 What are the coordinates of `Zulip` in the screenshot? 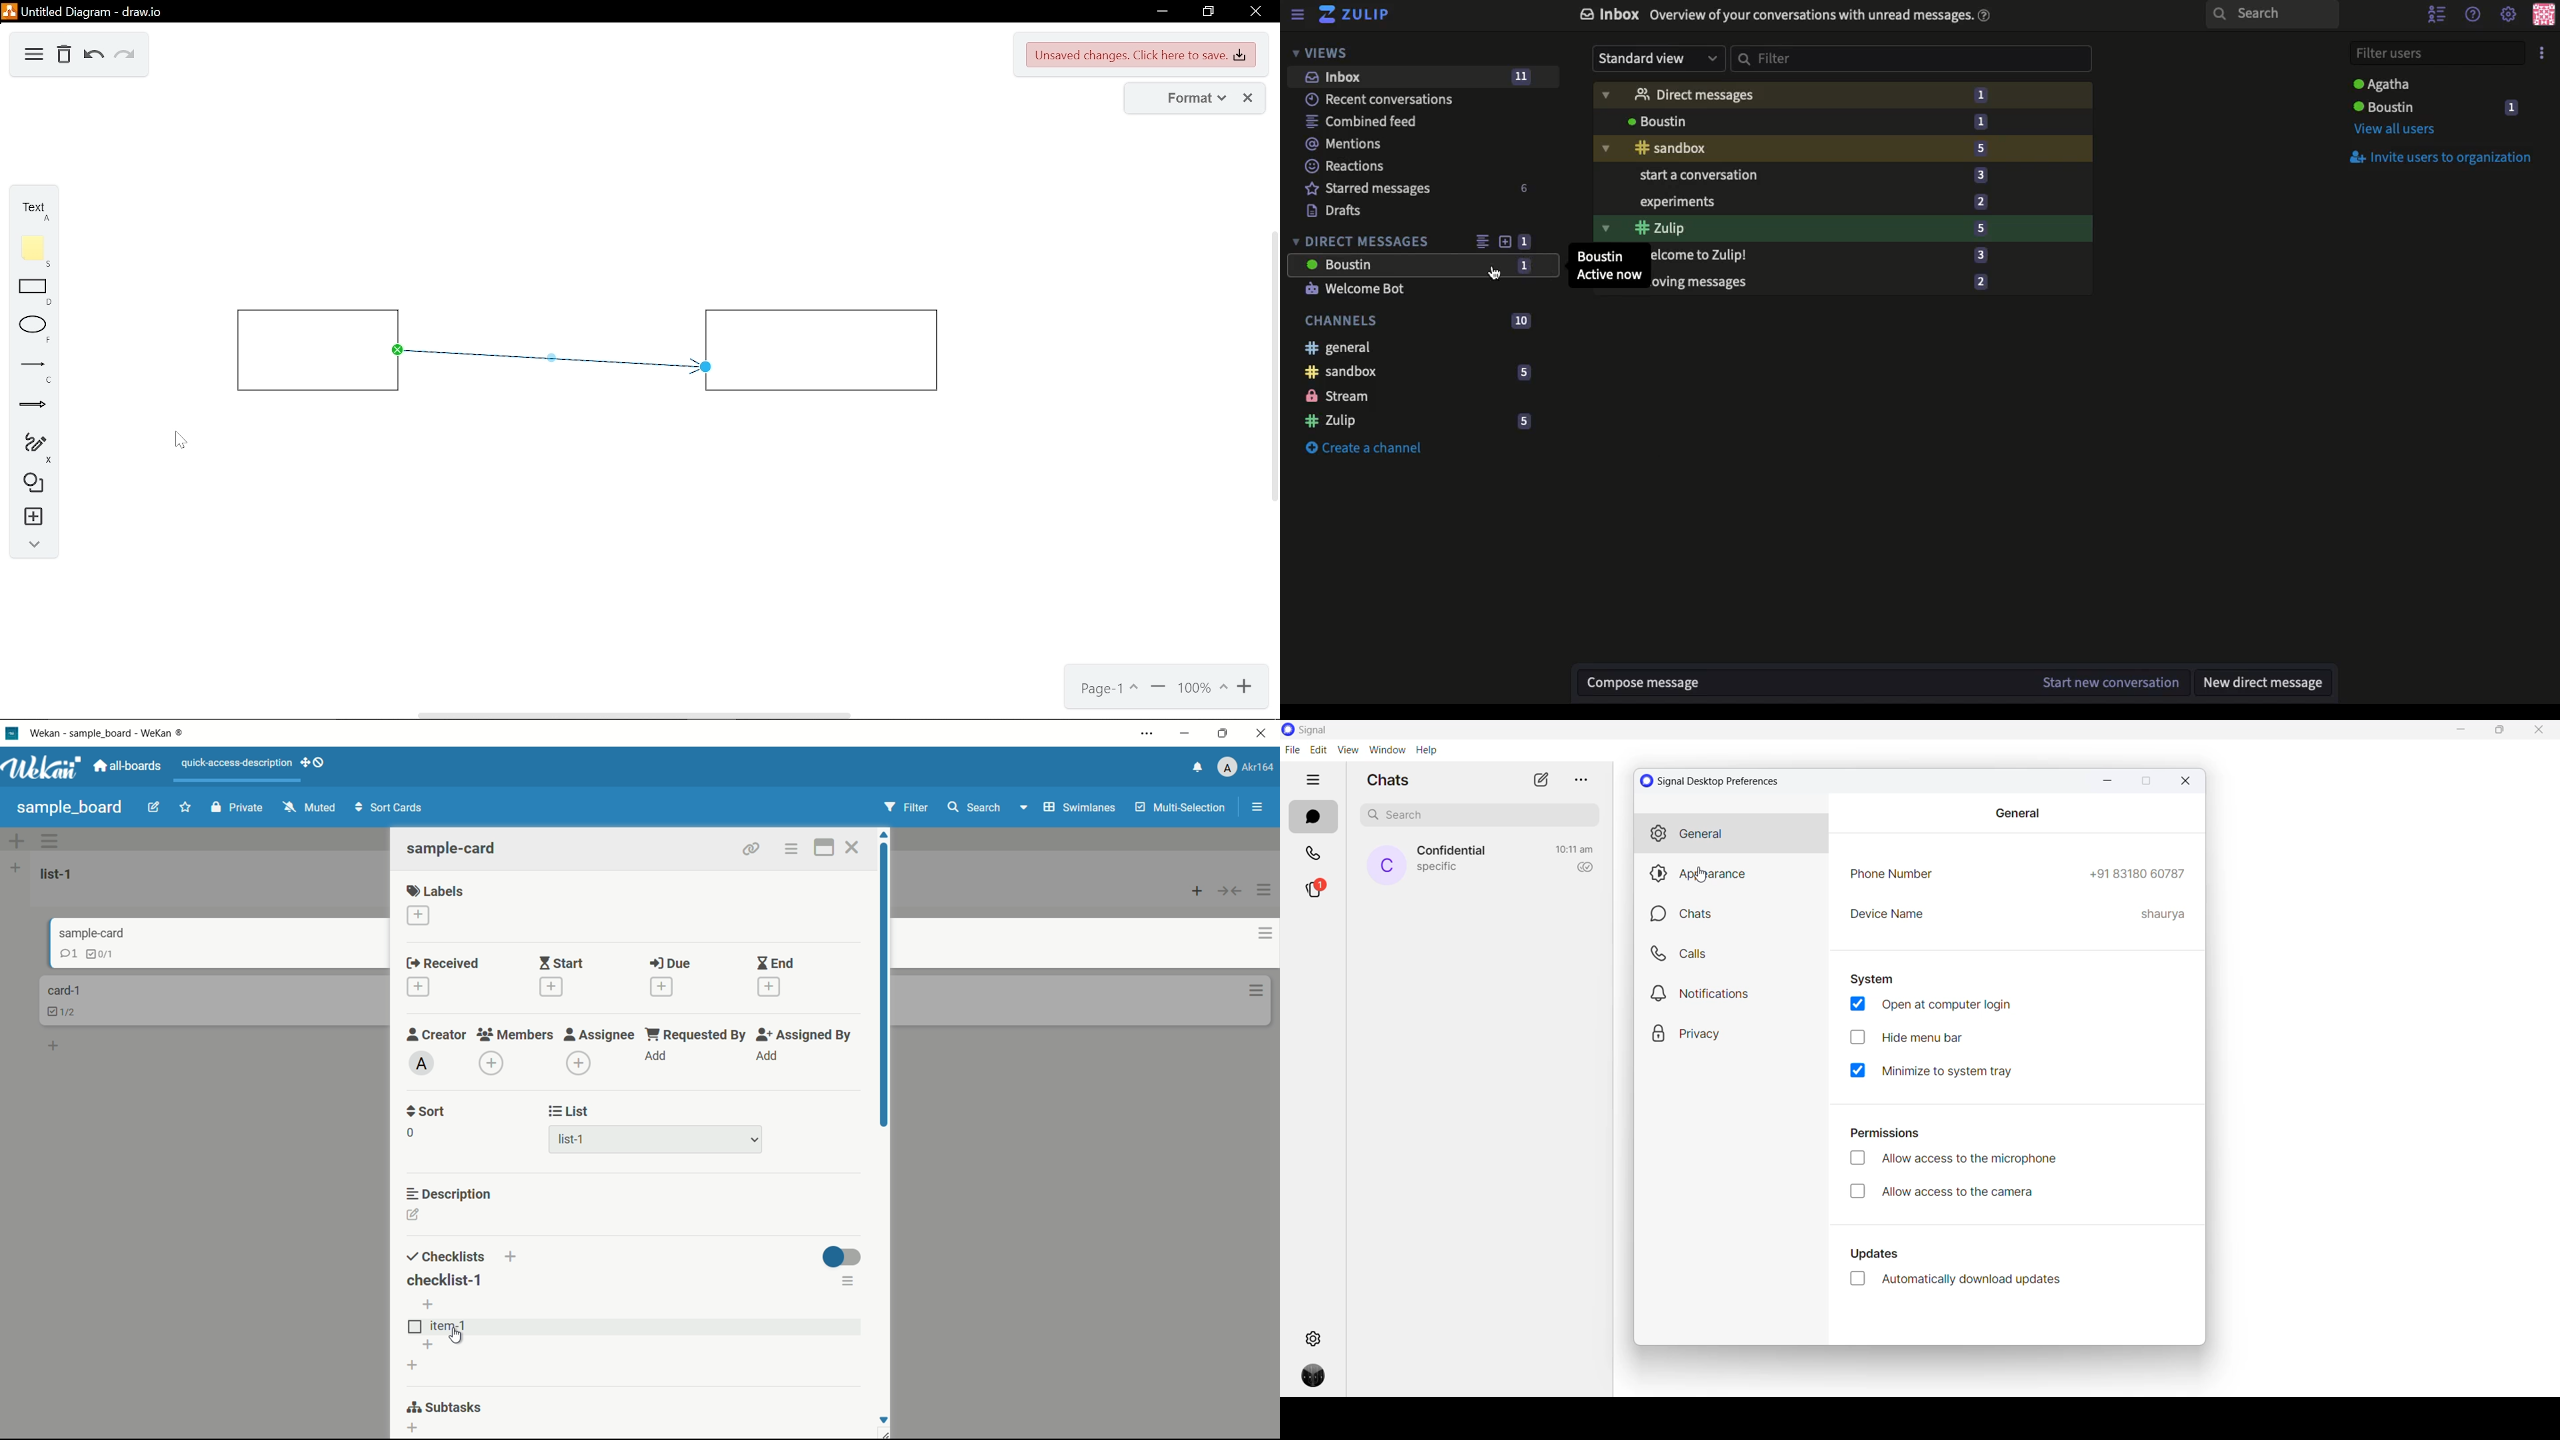 It's located at (1355, 13).